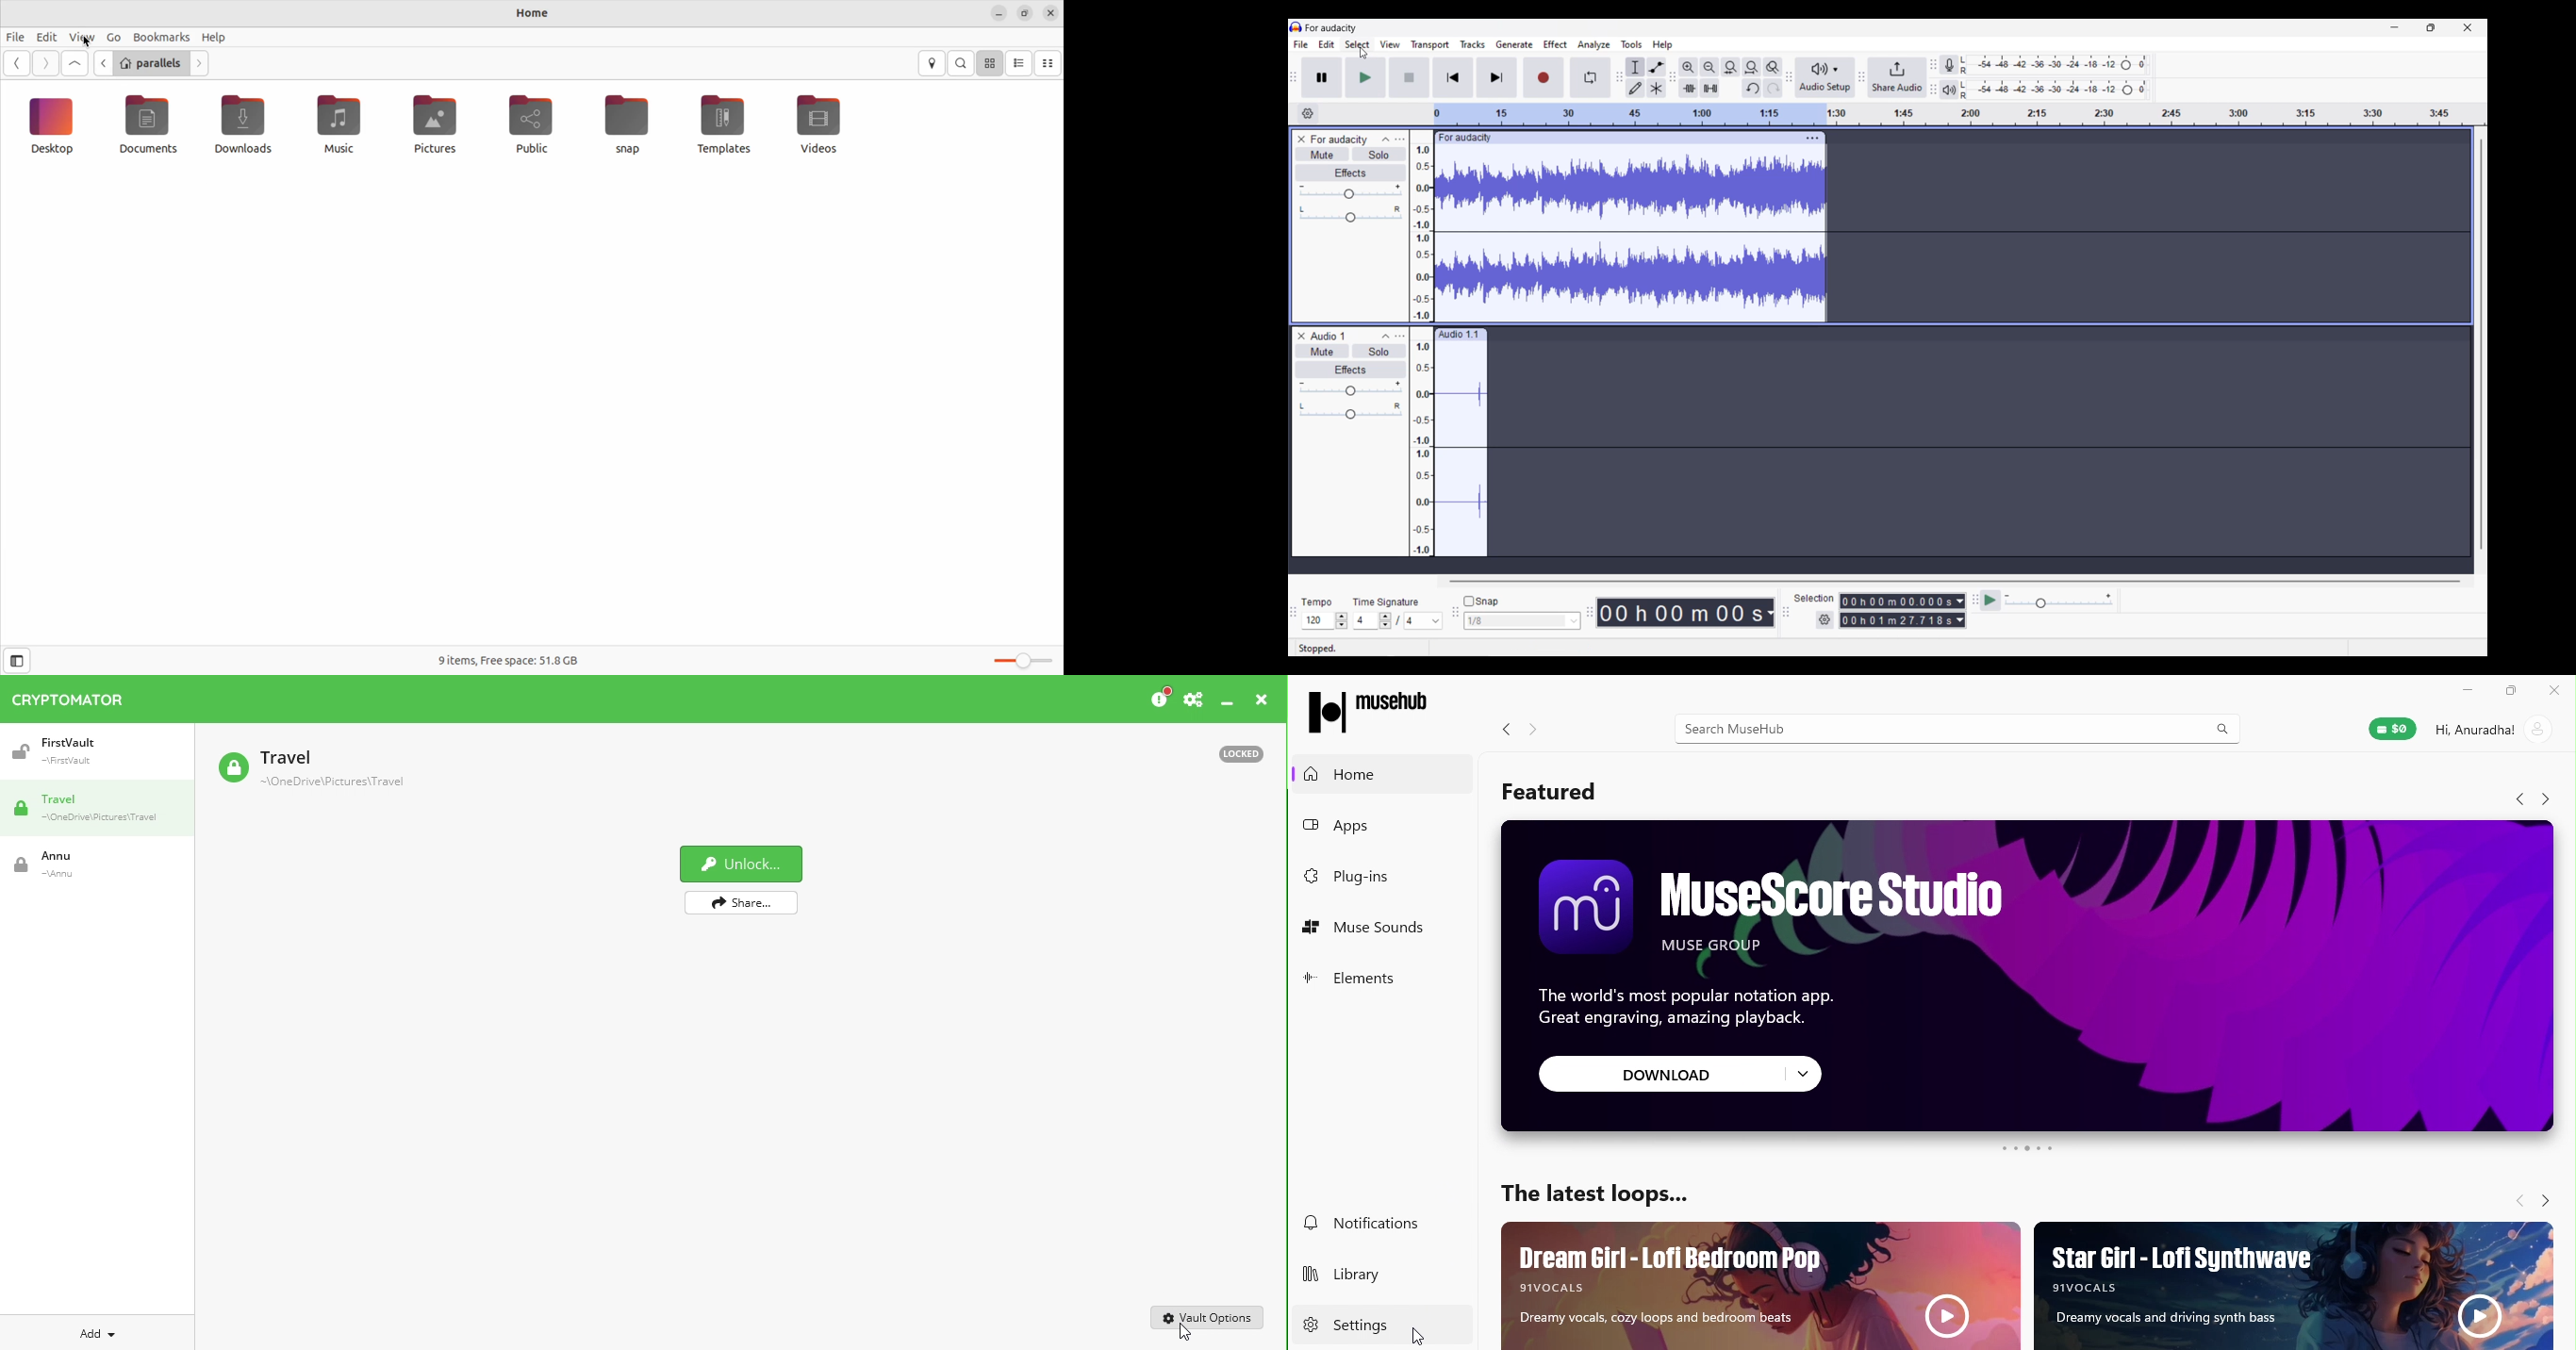 Image resolution: width=2576 pixels, height=1372 pixels. What do you see at coordinates (1331, 29) in the screenshot?
I see `for audacity` at bounding box center [1331, 29].